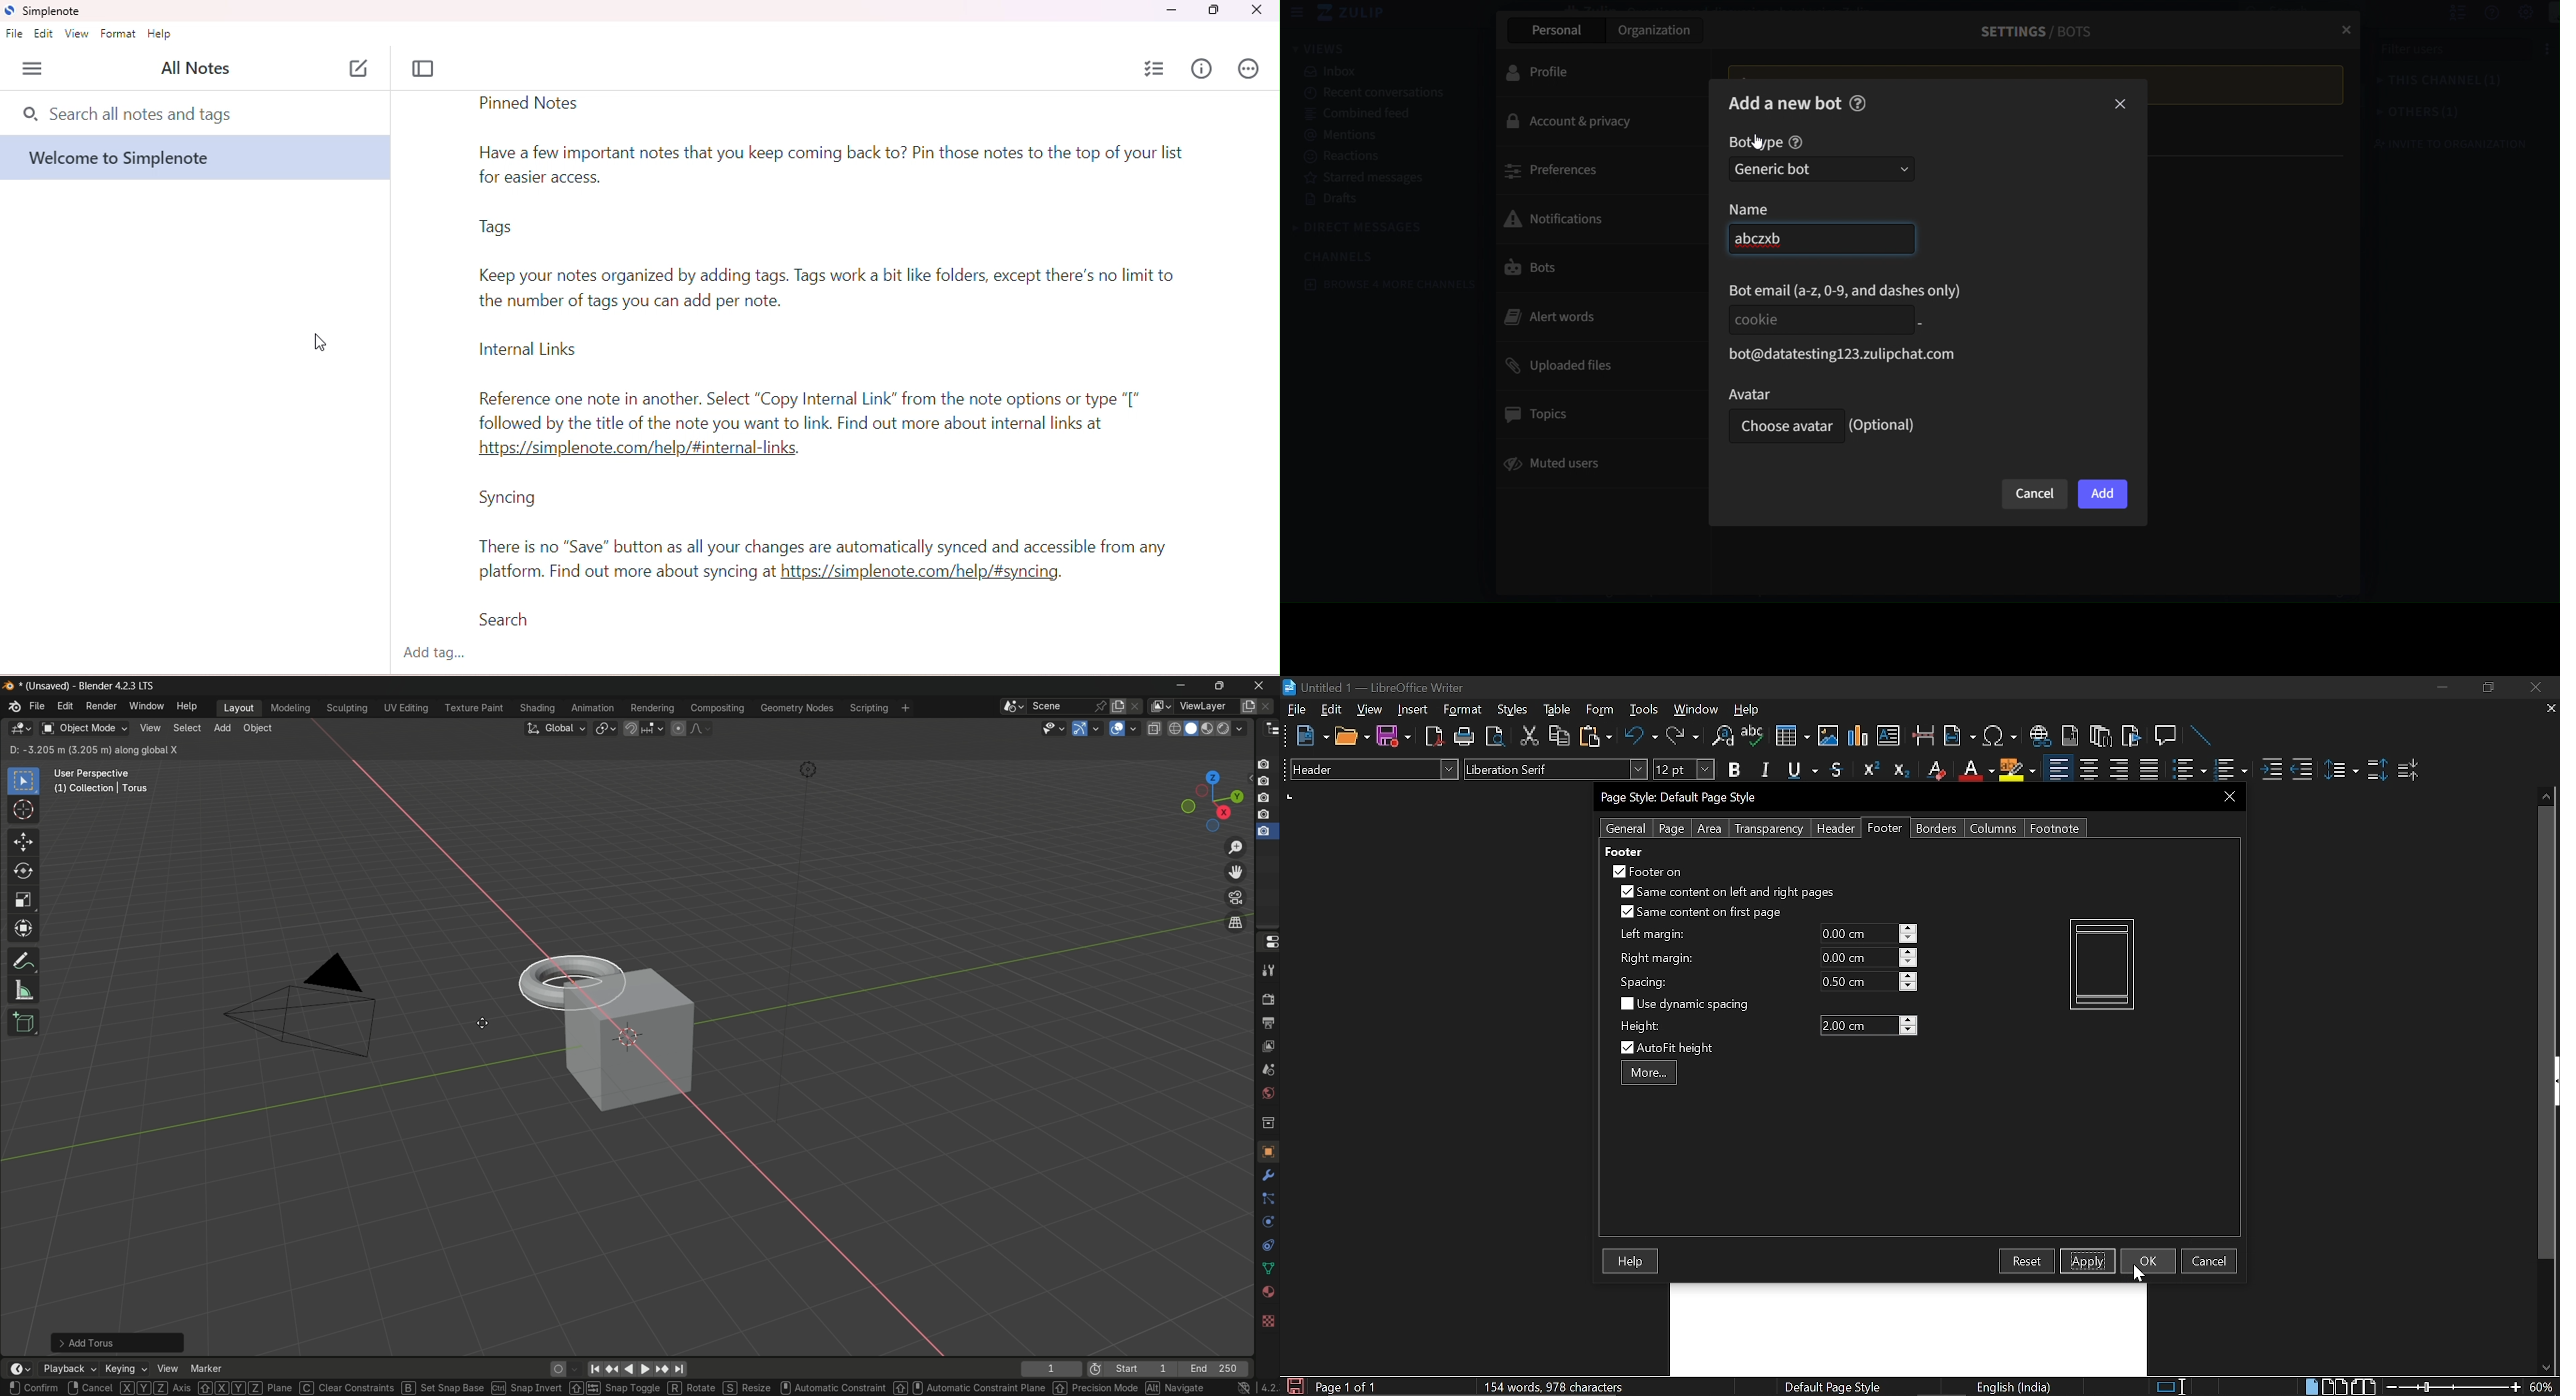 This screenshot has width=2576, height=1400. What do you see at coordinates (2054, 828) in the screenshot?
I see `Footnote` at bounding box center [2054, 828].